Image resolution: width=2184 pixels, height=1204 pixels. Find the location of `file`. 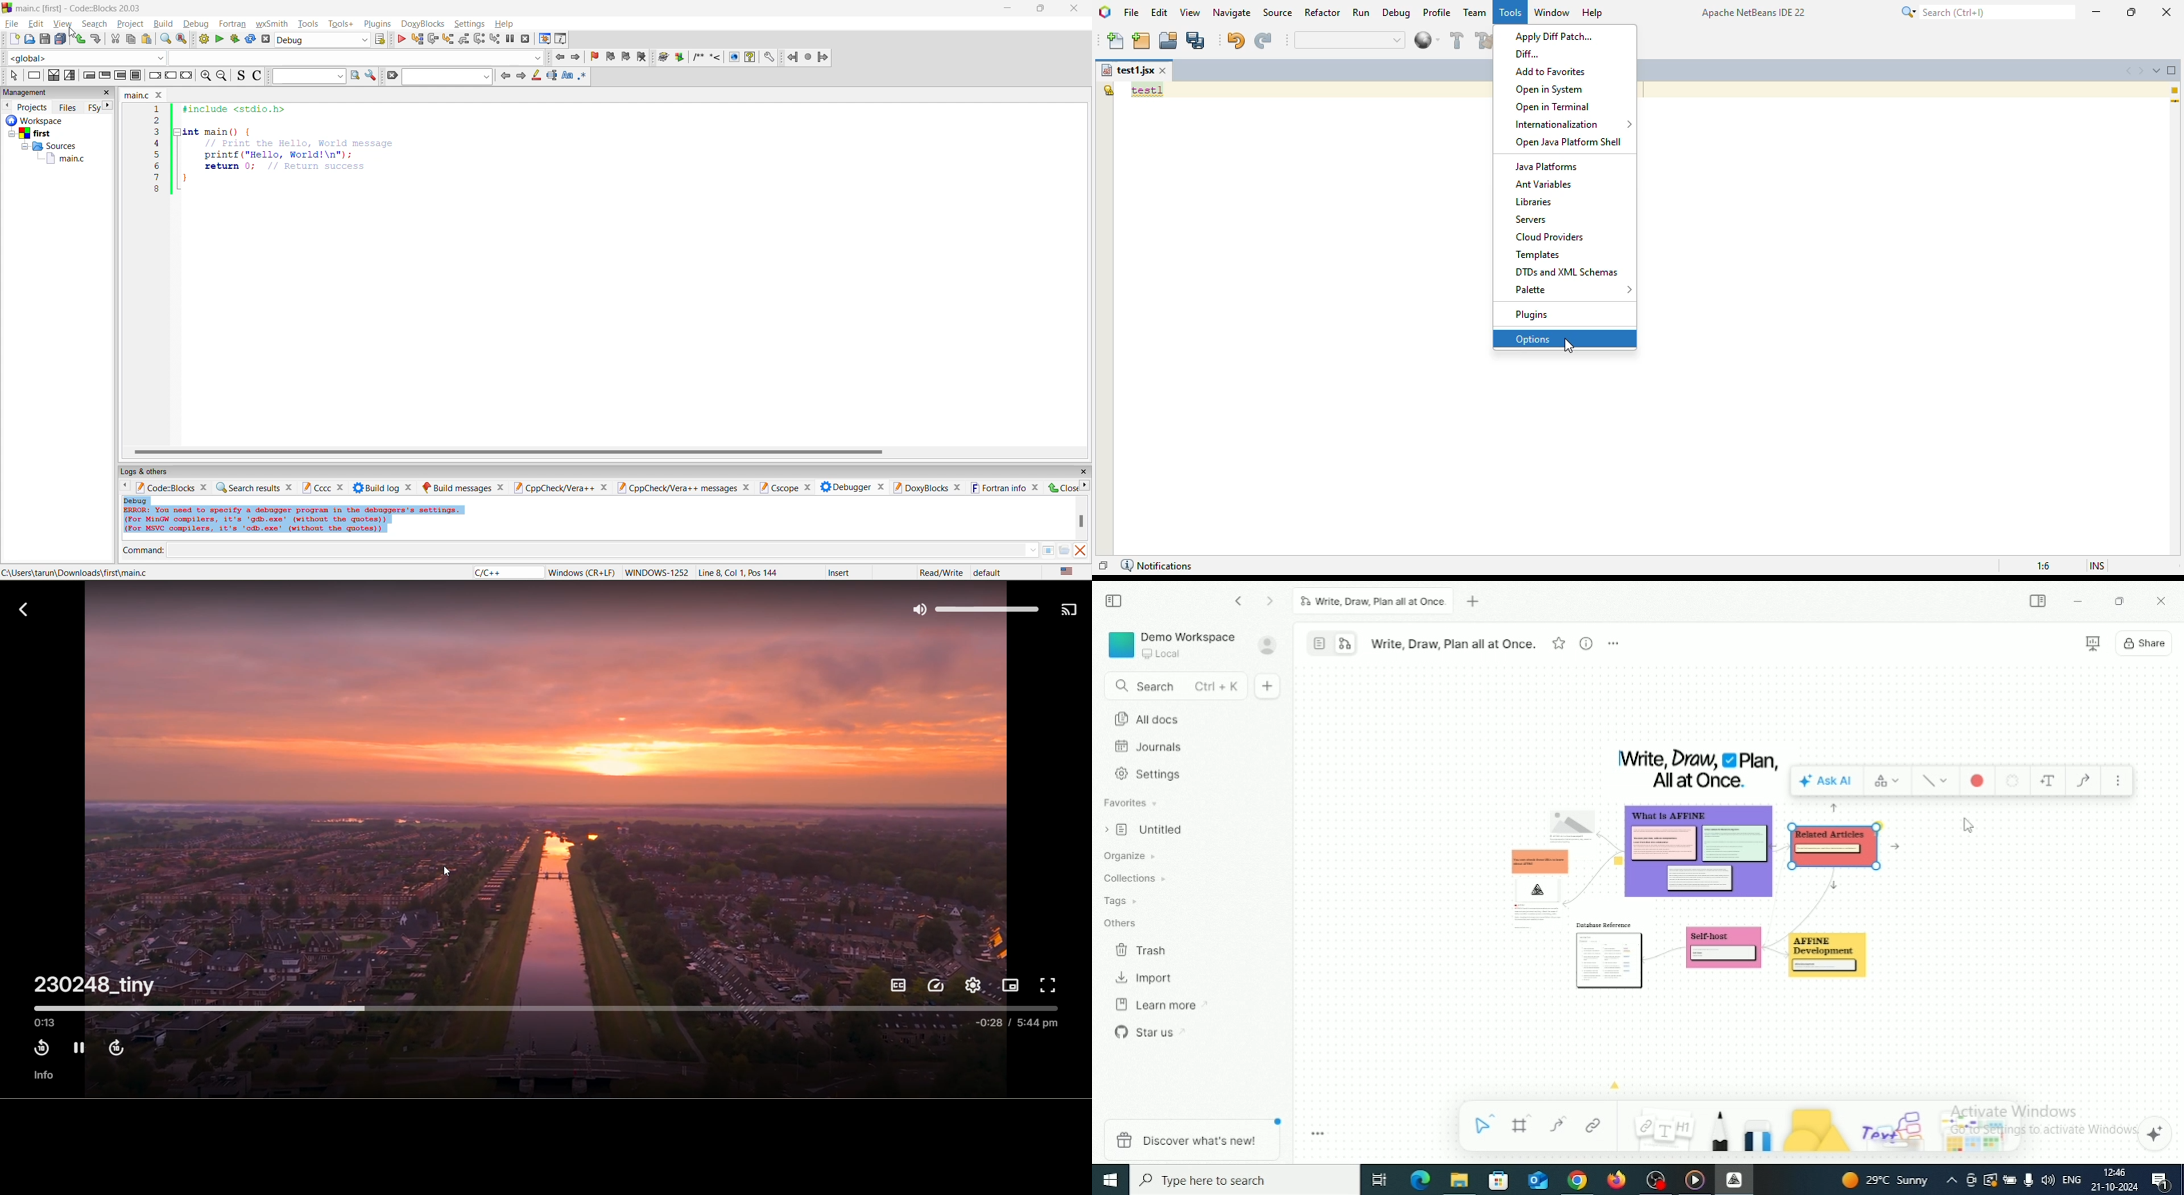

file is located at coordinates (12, 23).